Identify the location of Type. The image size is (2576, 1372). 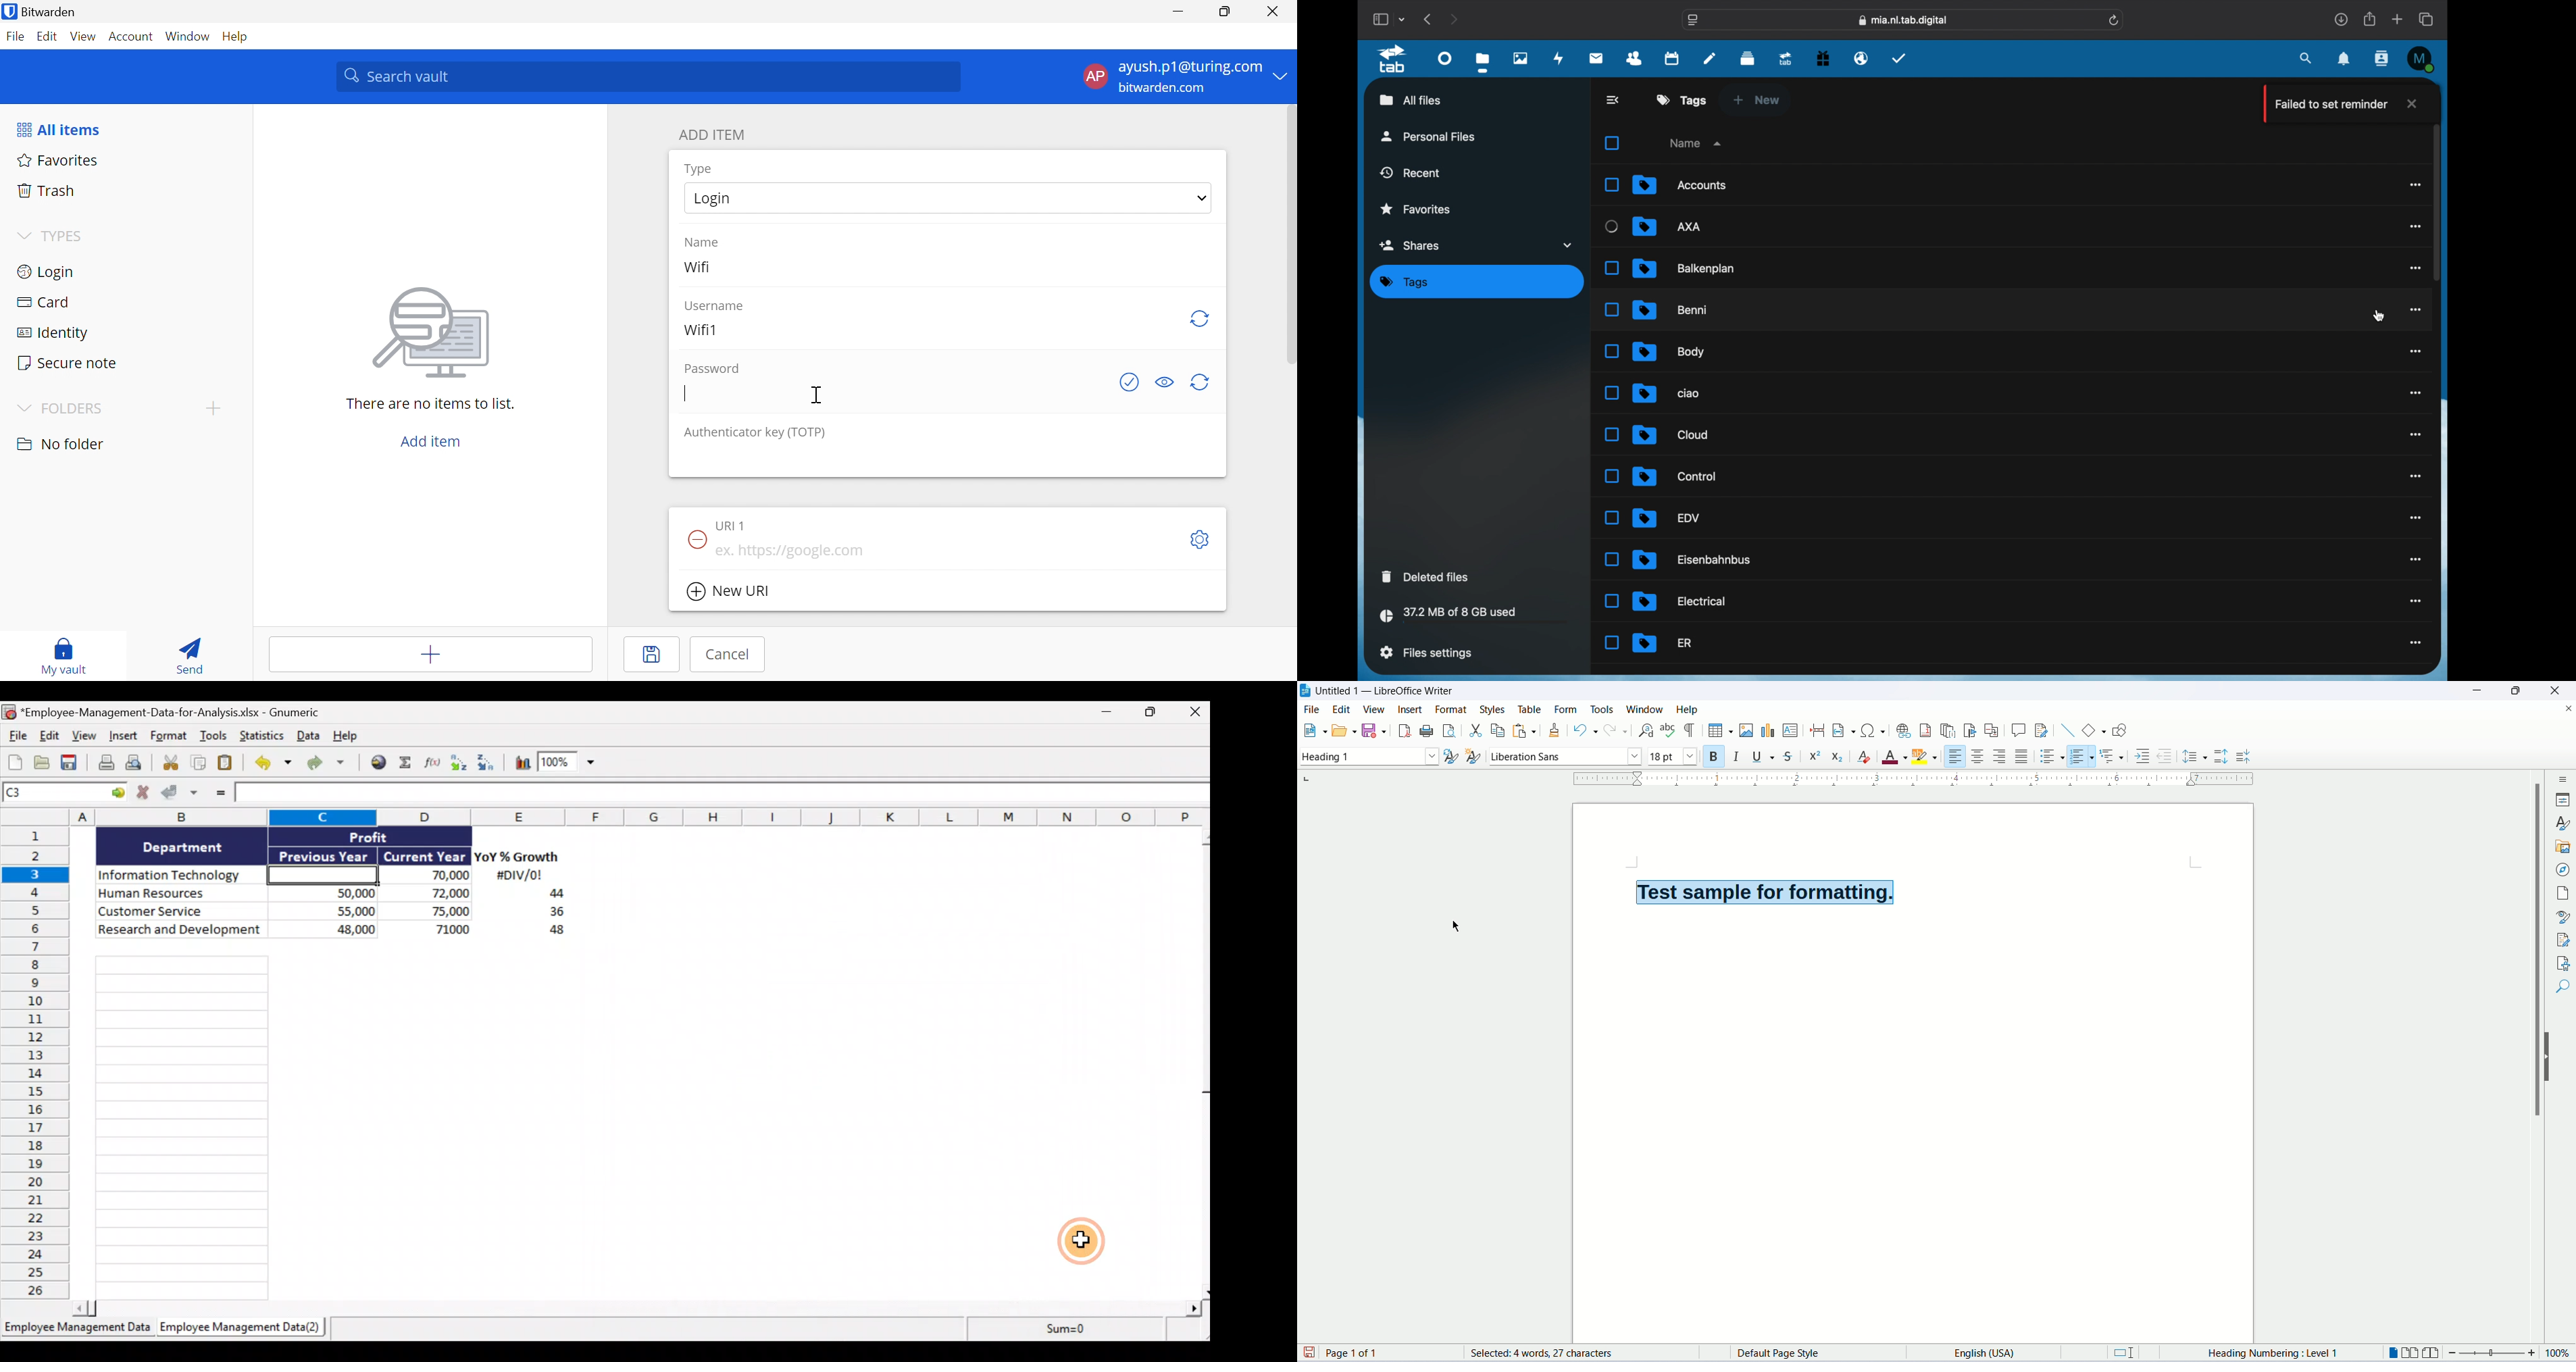
(700, 170).